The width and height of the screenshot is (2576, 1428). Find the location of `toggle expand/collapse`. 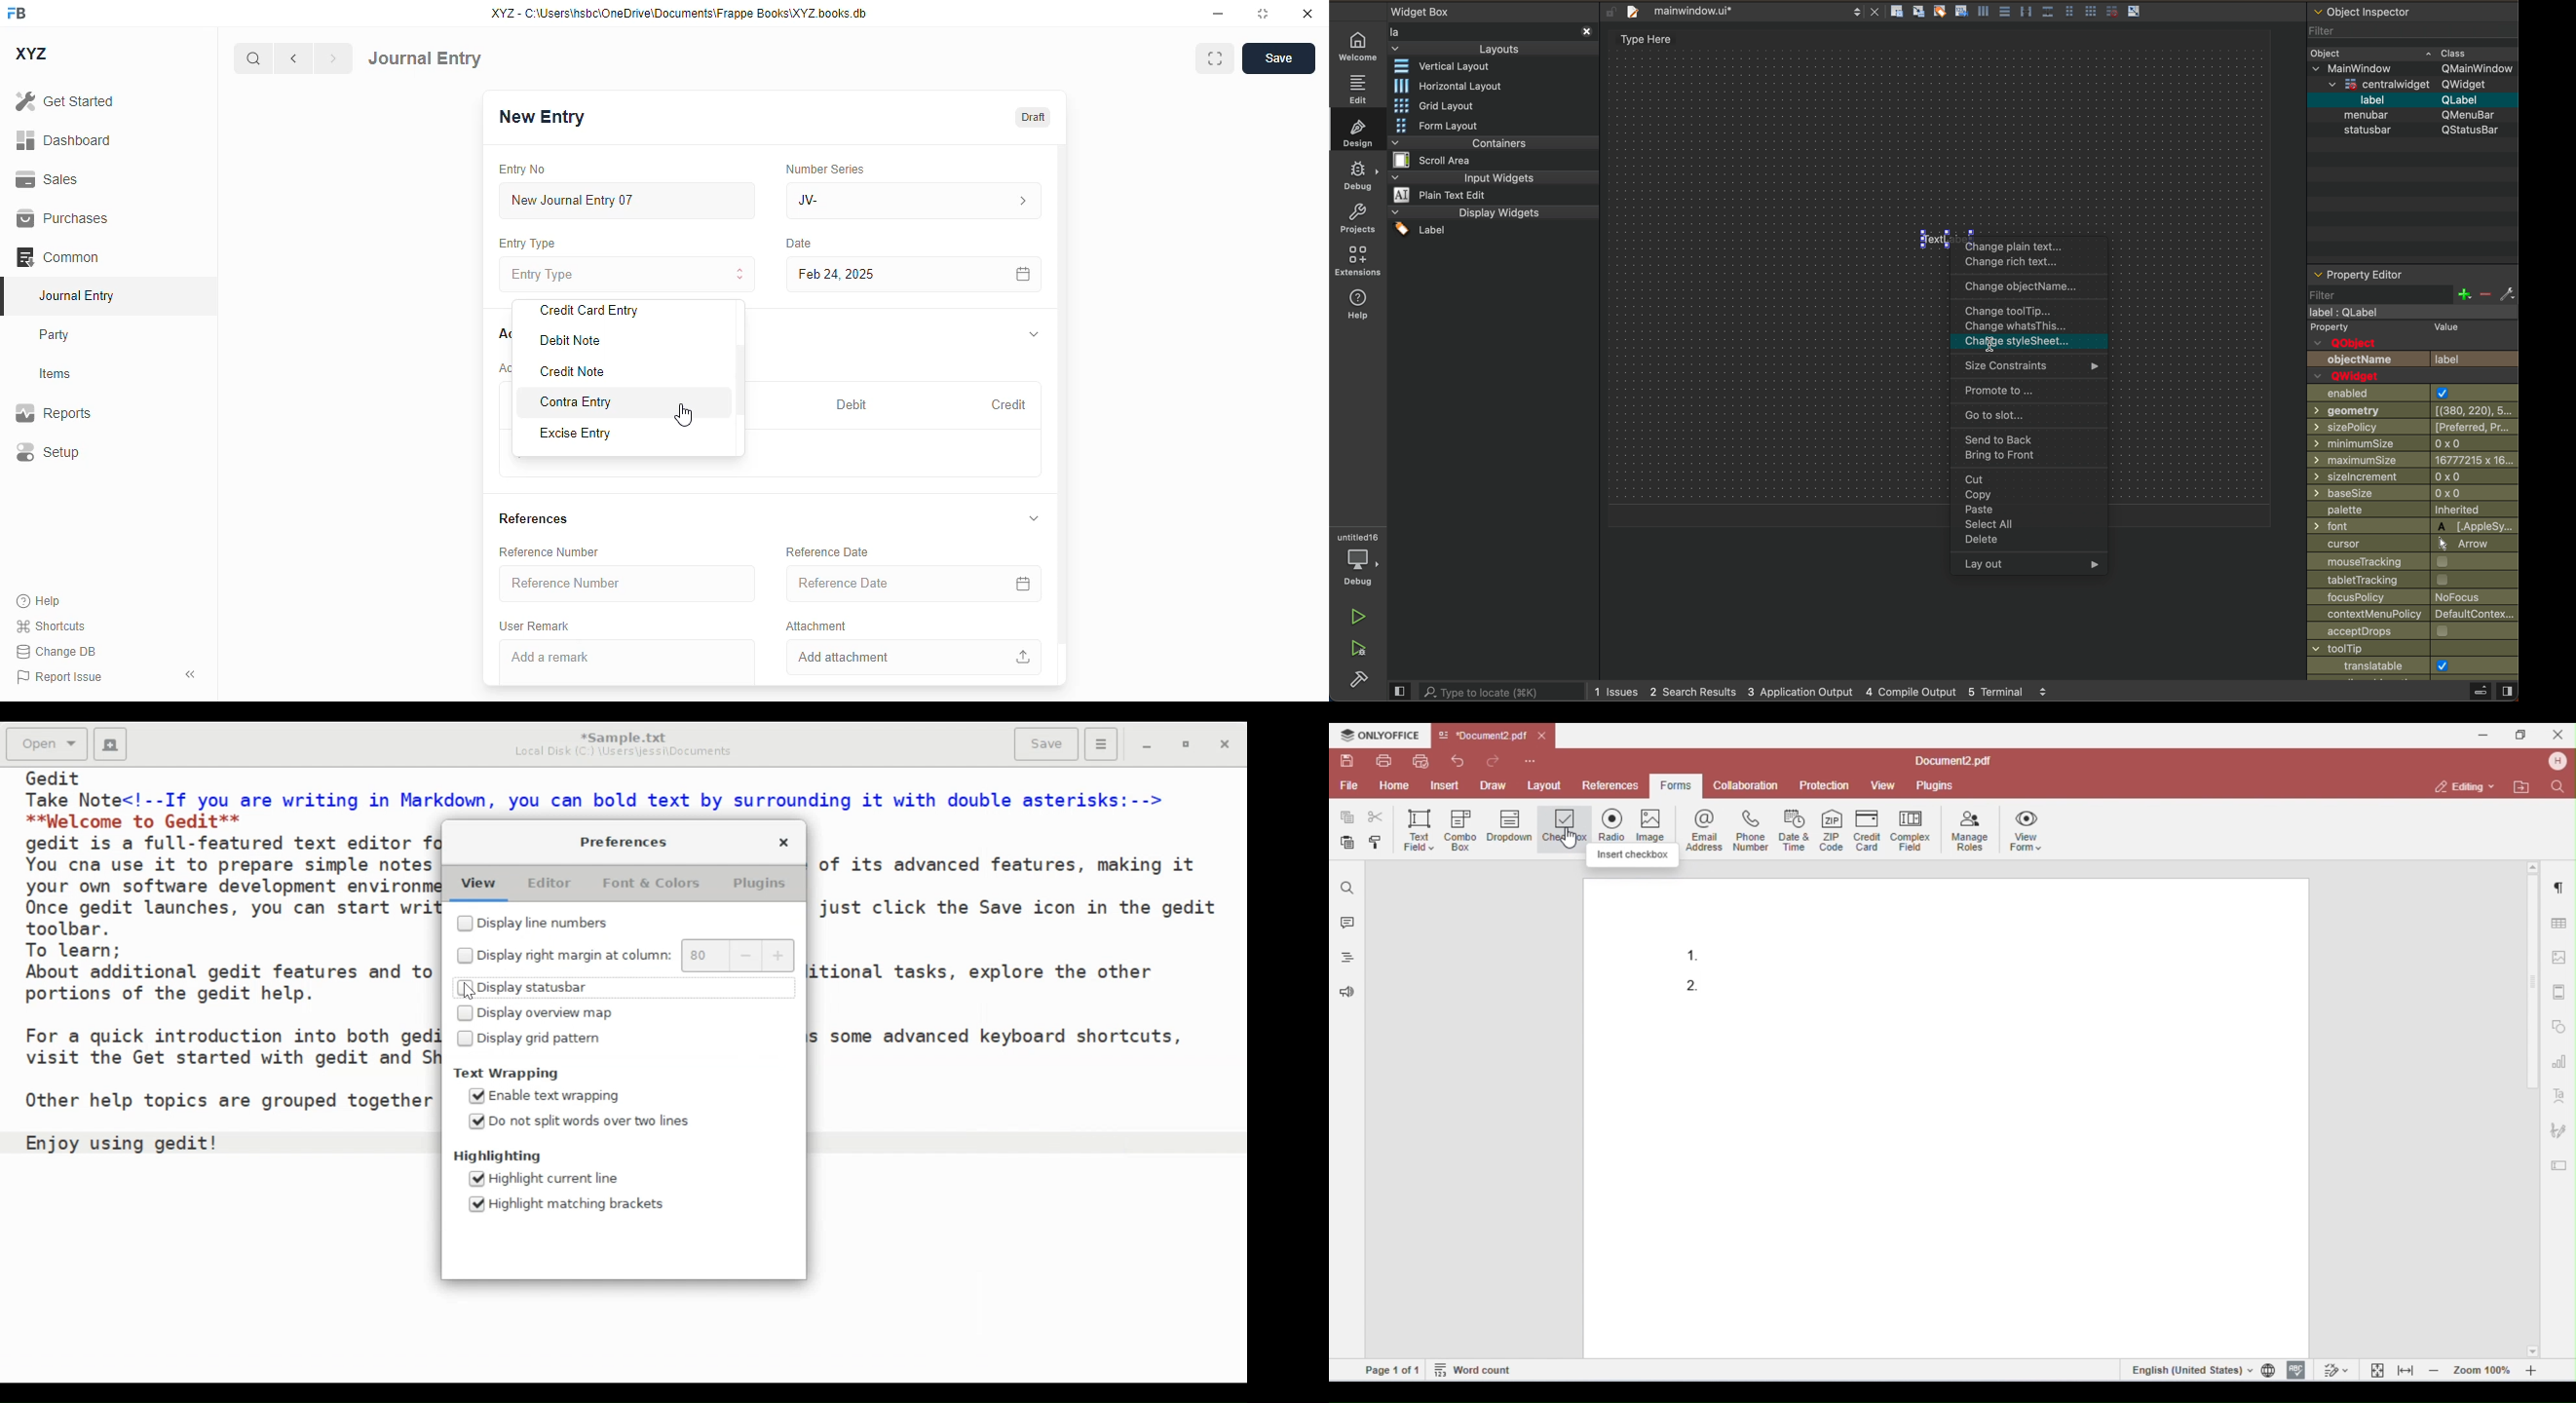

toggle expand/collapse is located at coordinates (1036, 518).